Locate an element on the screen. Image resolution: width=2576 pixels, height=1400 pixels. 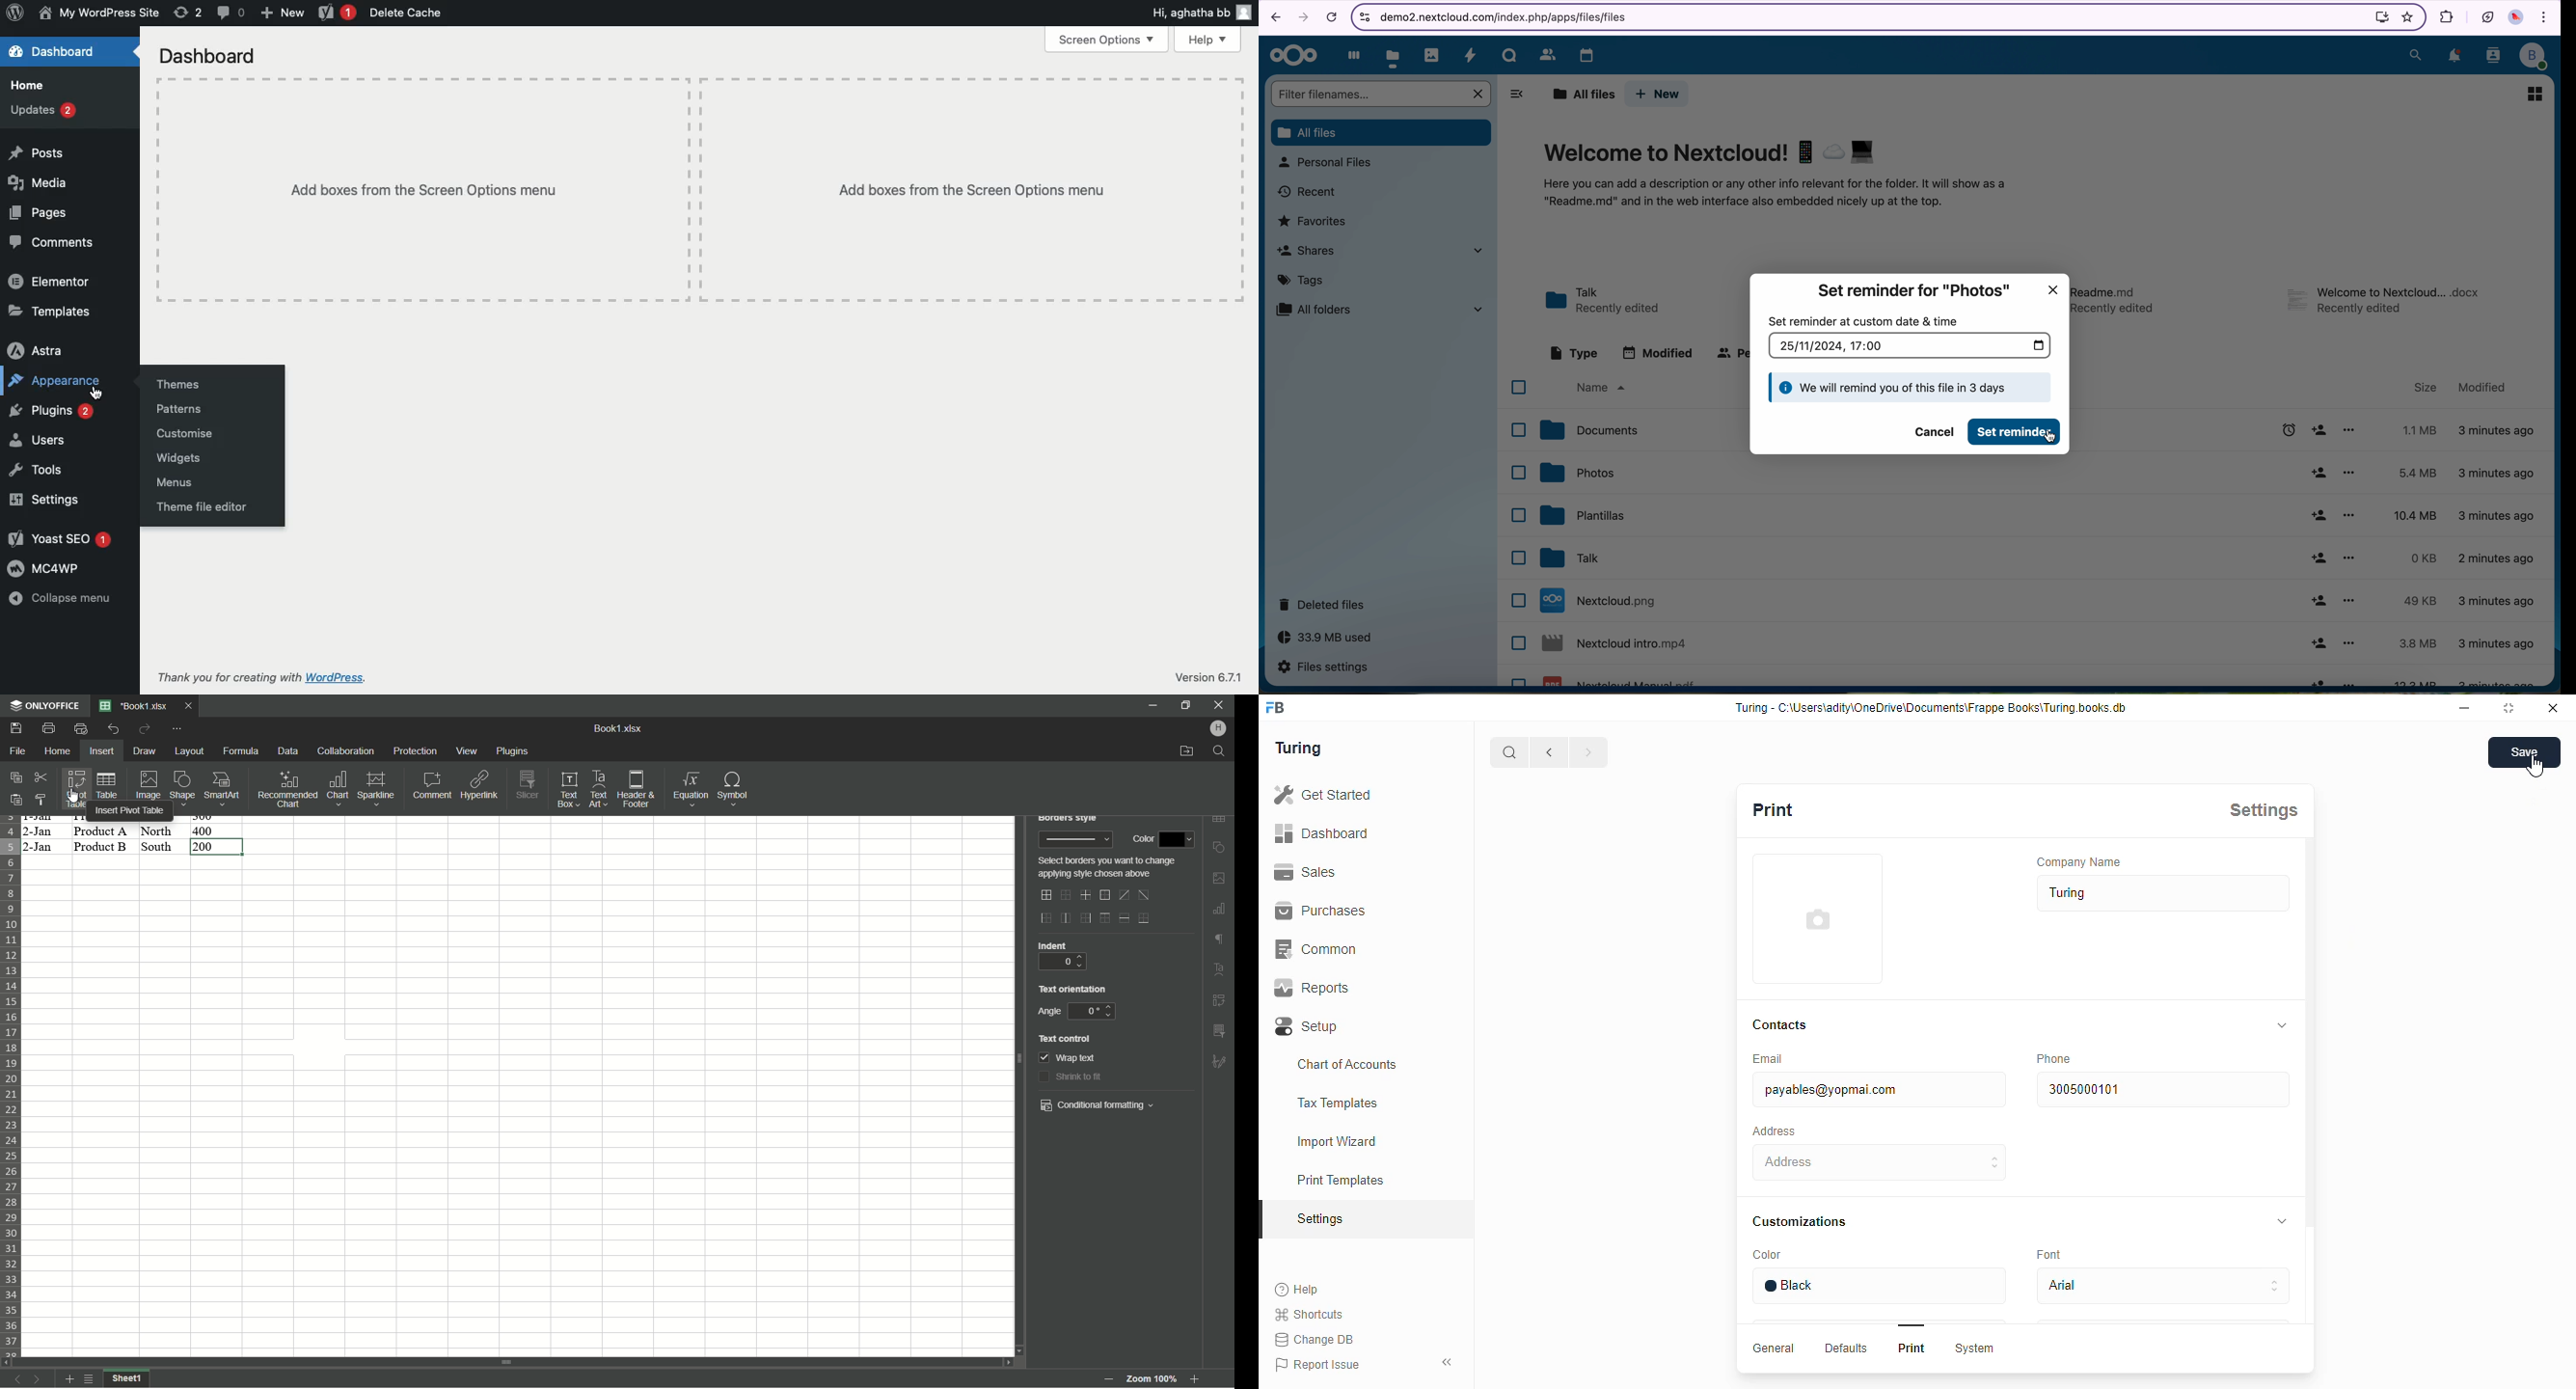
search is located at coordinates (2414, 54).